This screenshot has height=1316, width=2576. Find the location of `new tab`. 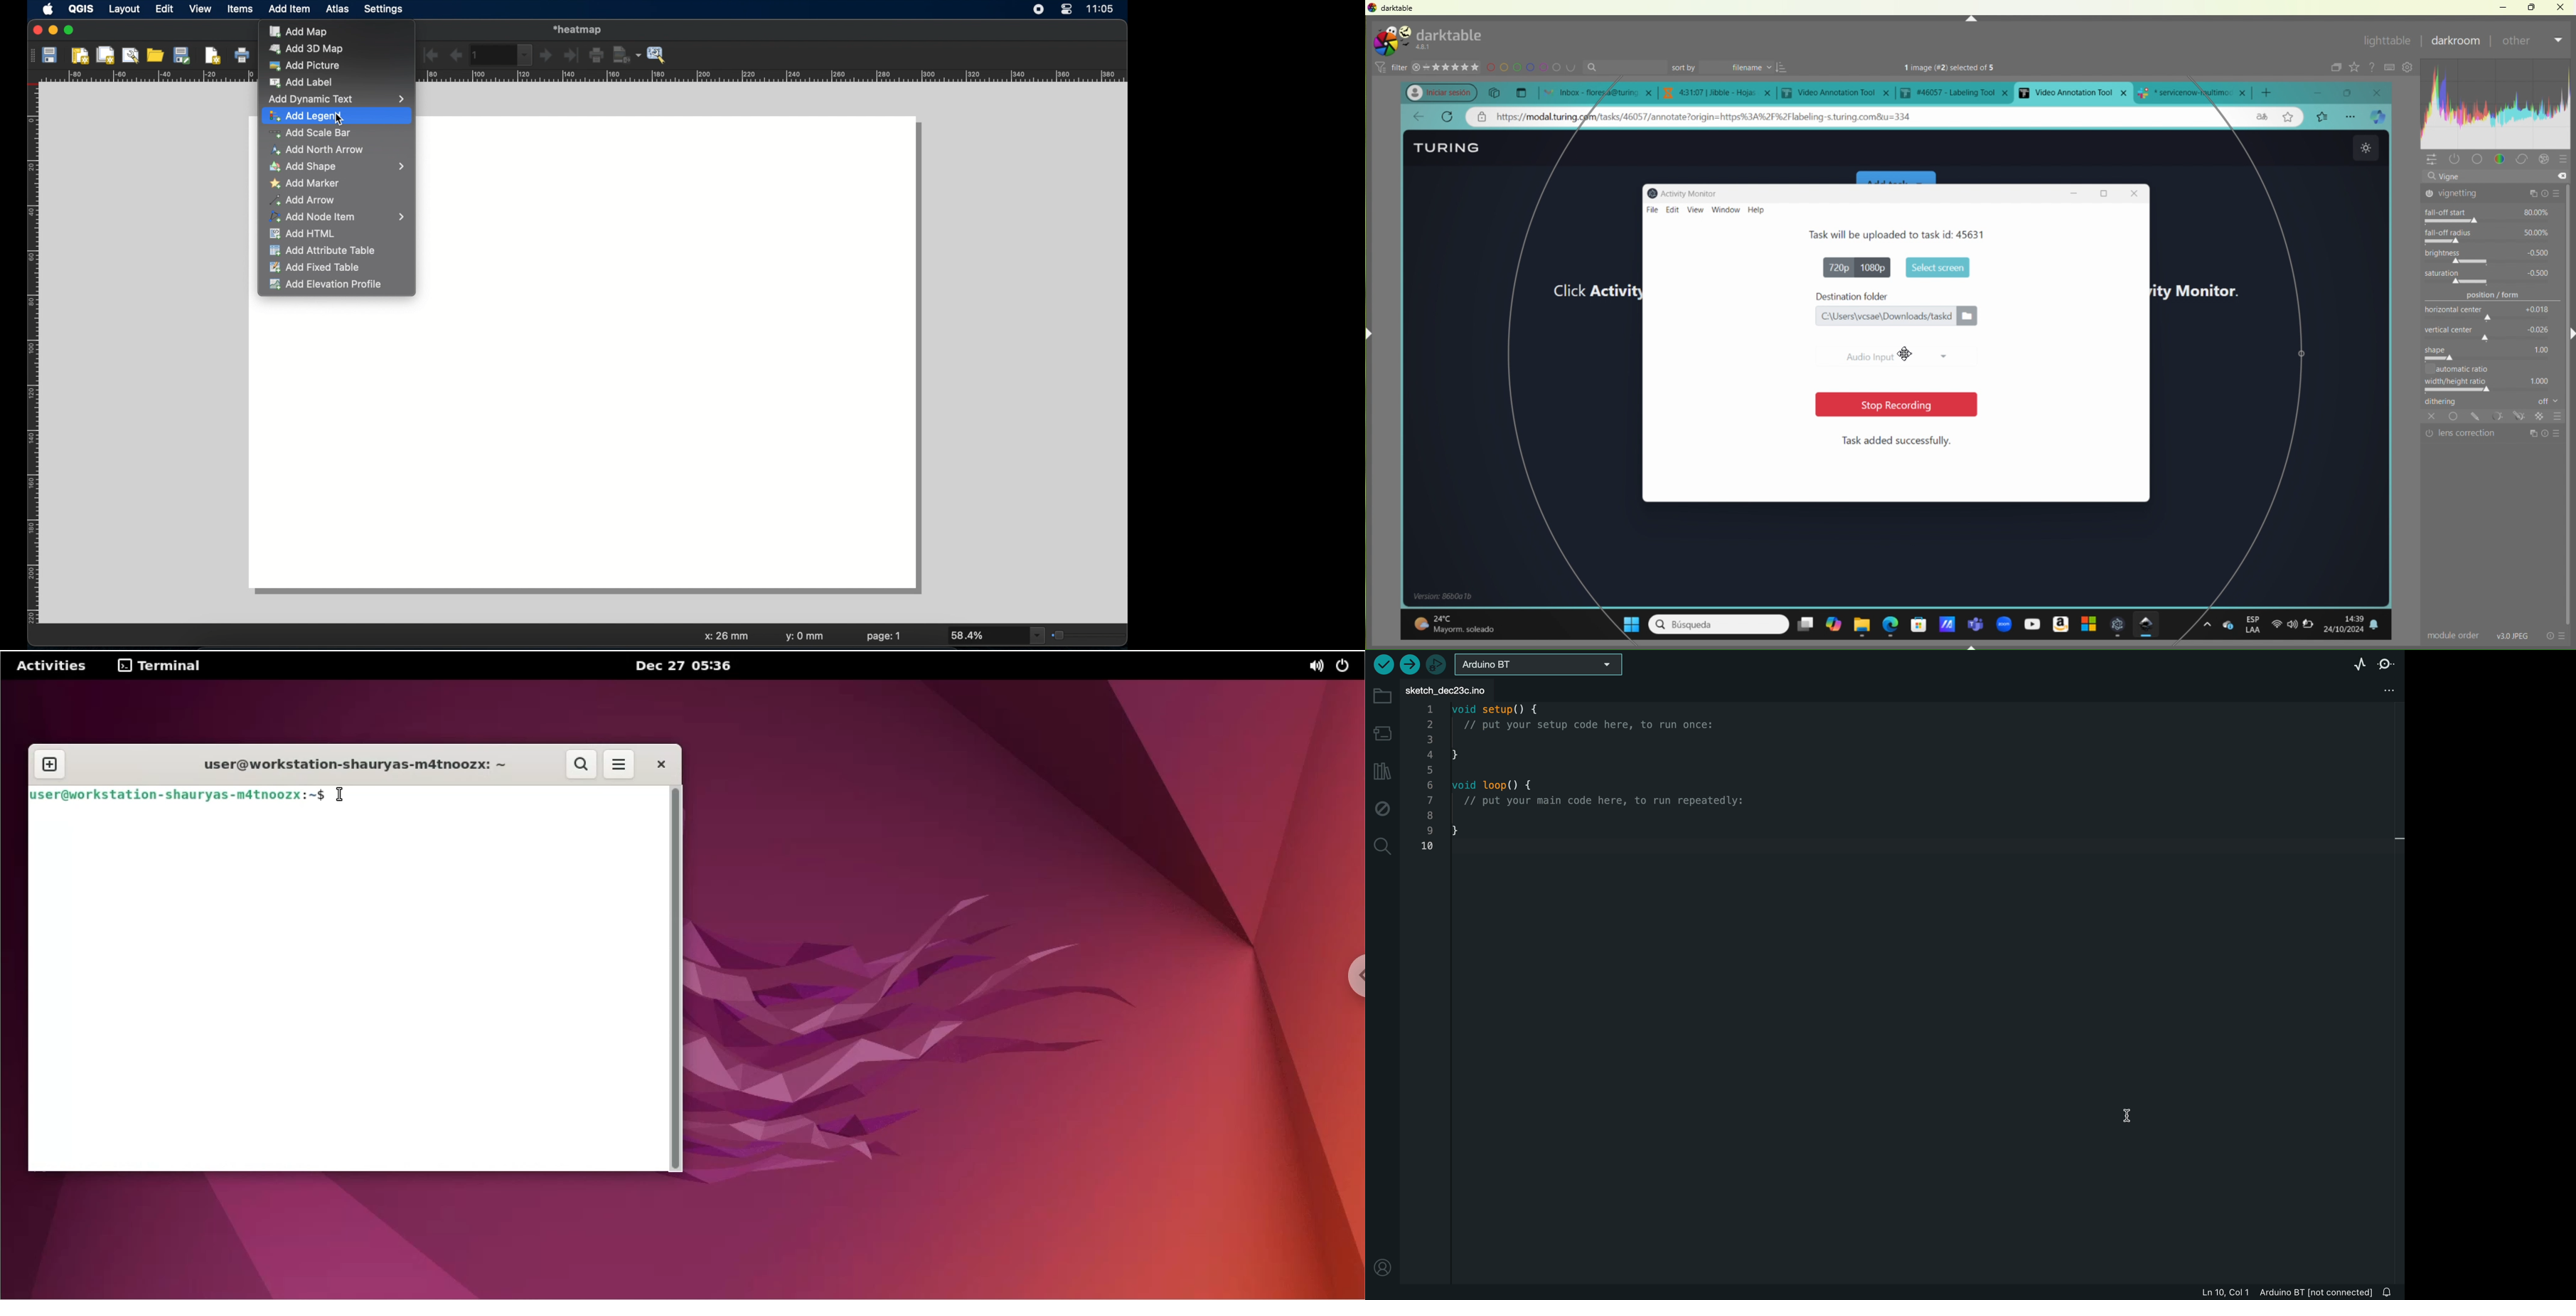

new tab is located at coordinates (49, 765).